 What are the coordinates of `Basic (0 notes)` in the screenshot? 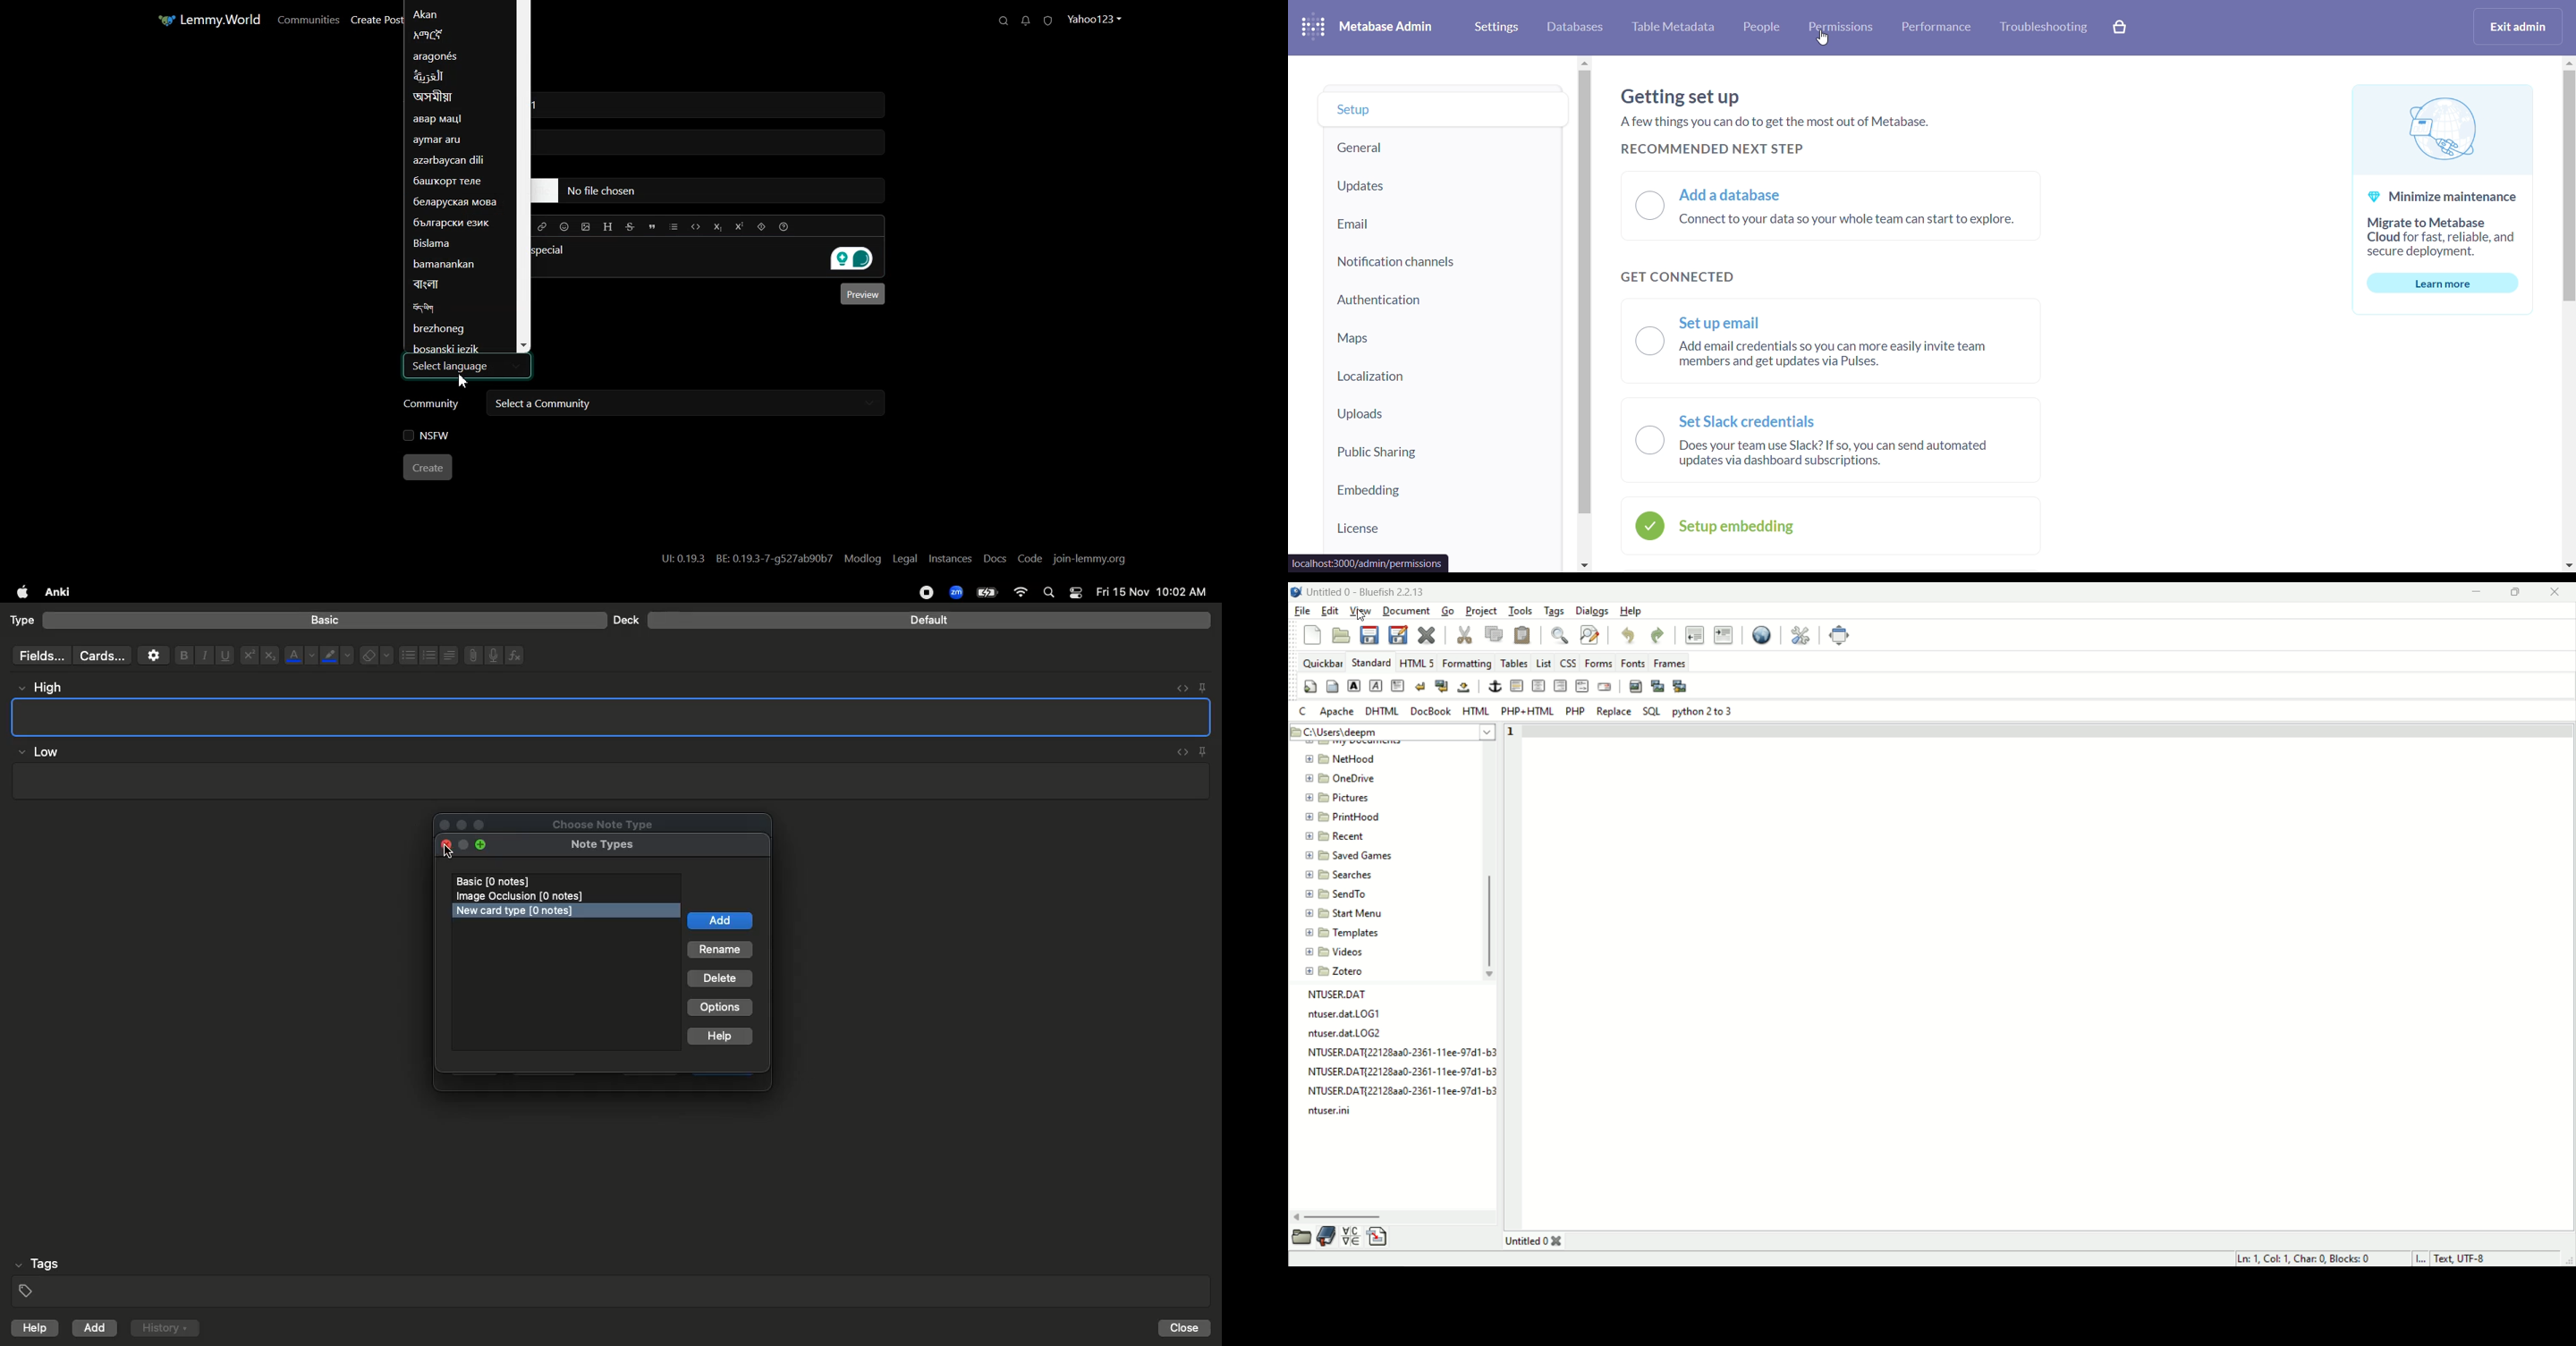 It's located at (567, 882).